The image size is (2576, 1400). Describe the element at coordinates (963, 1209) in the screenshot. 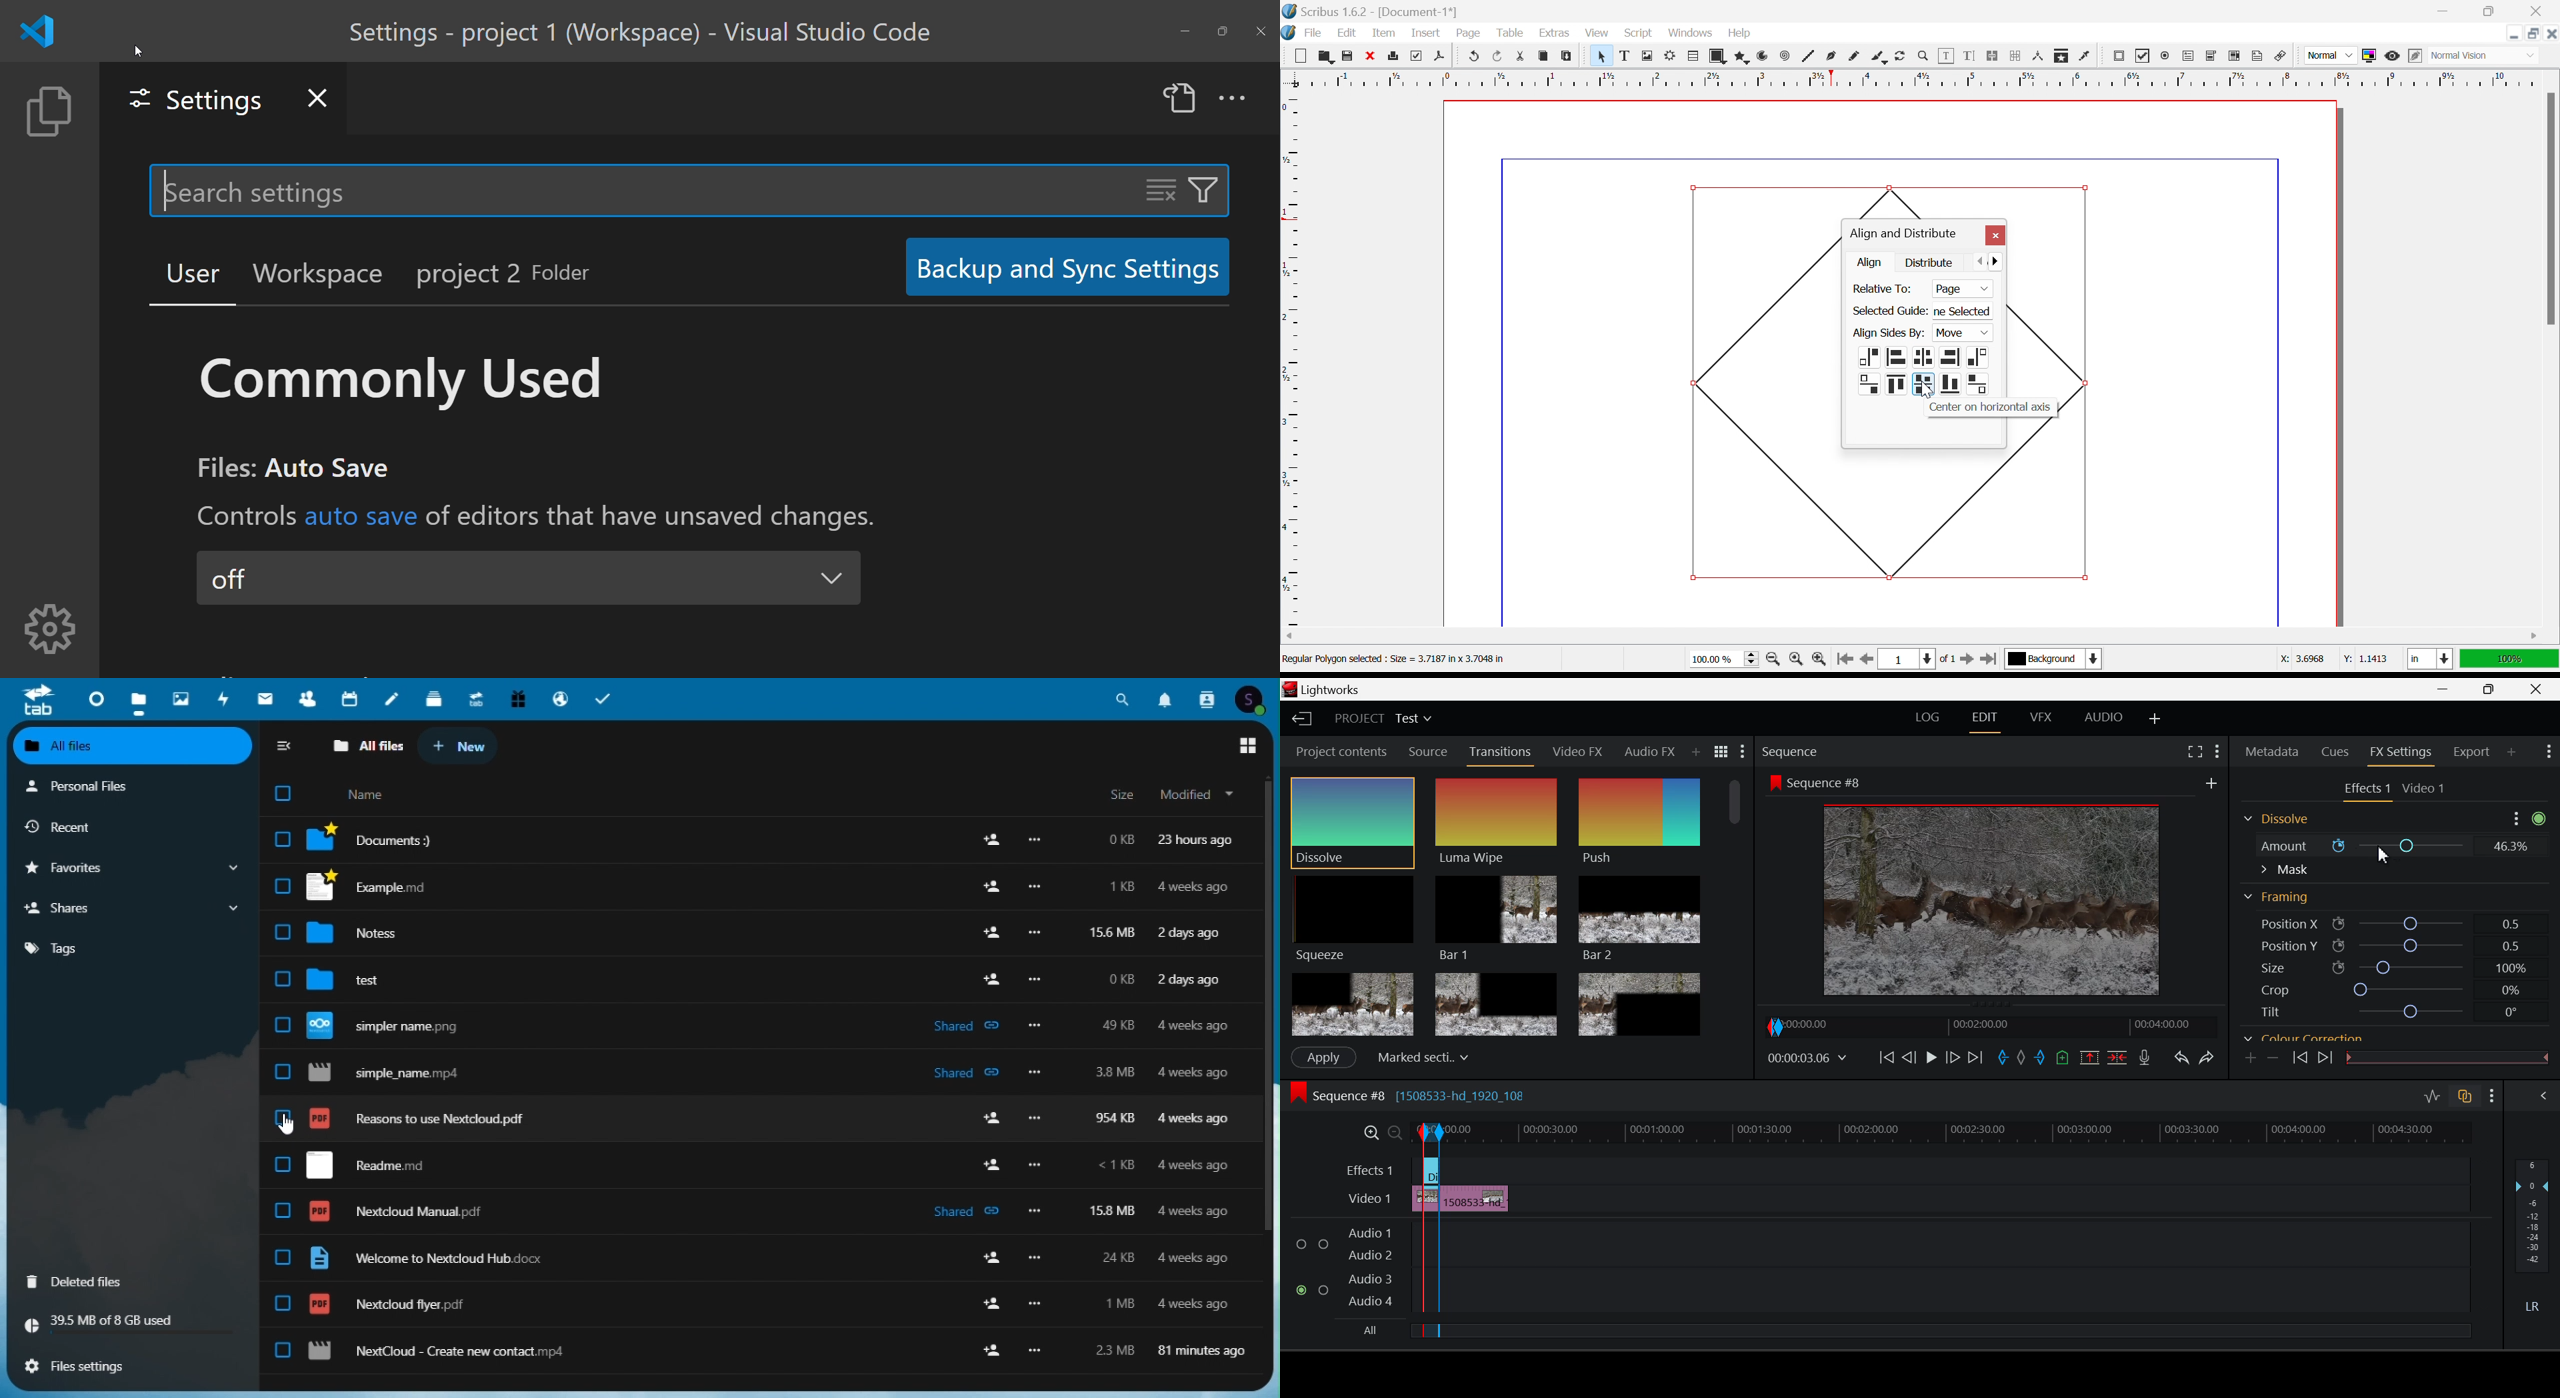

I see `shared` at that location.